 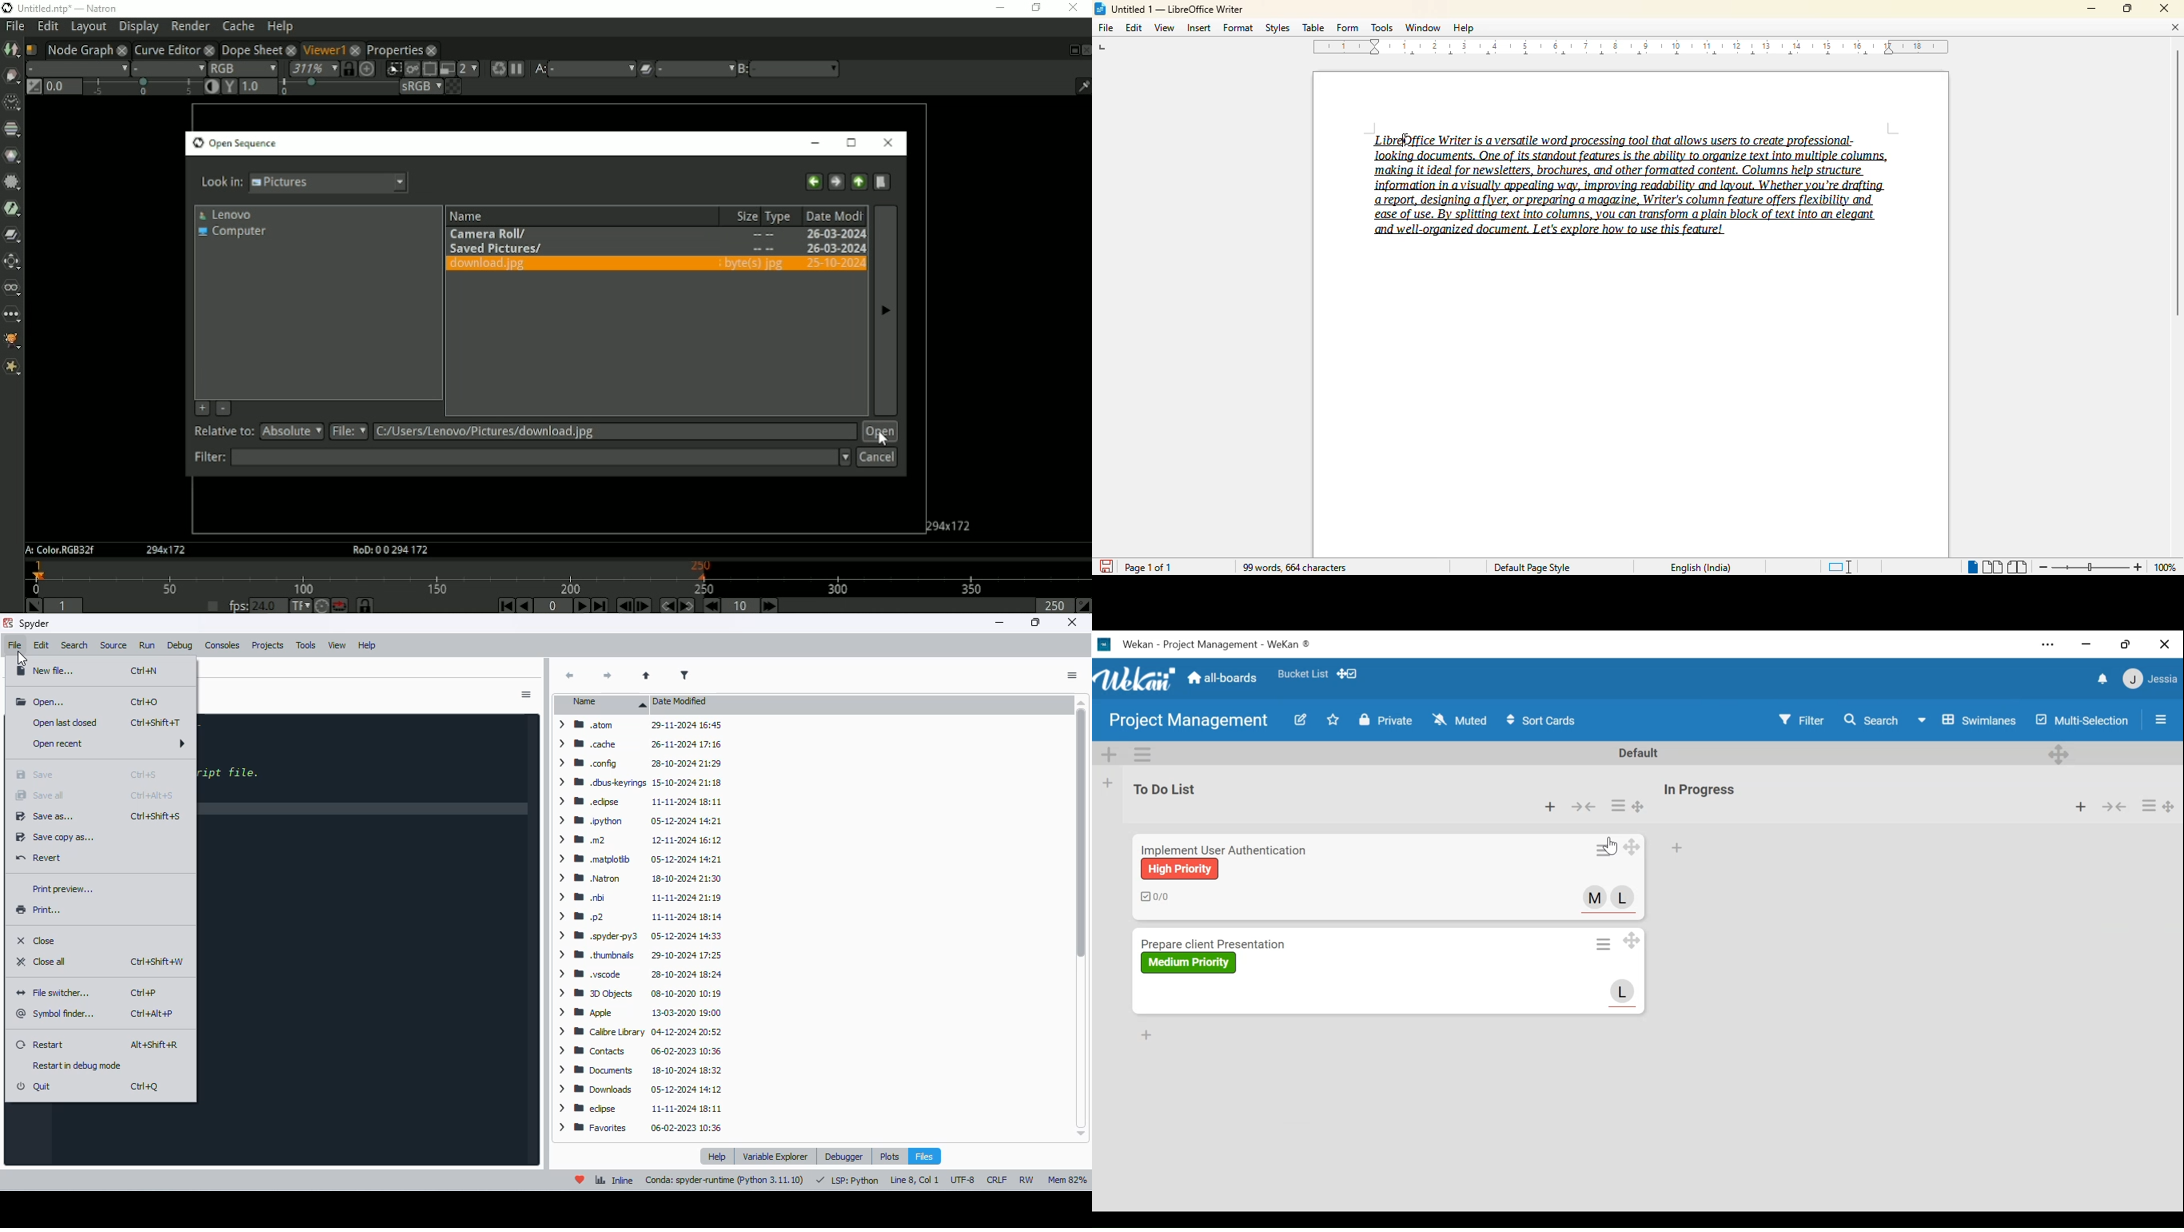 What do you see at coordinates (221, 646) in the screenshot?
I see `consoles` at bounding box center [221, 646].